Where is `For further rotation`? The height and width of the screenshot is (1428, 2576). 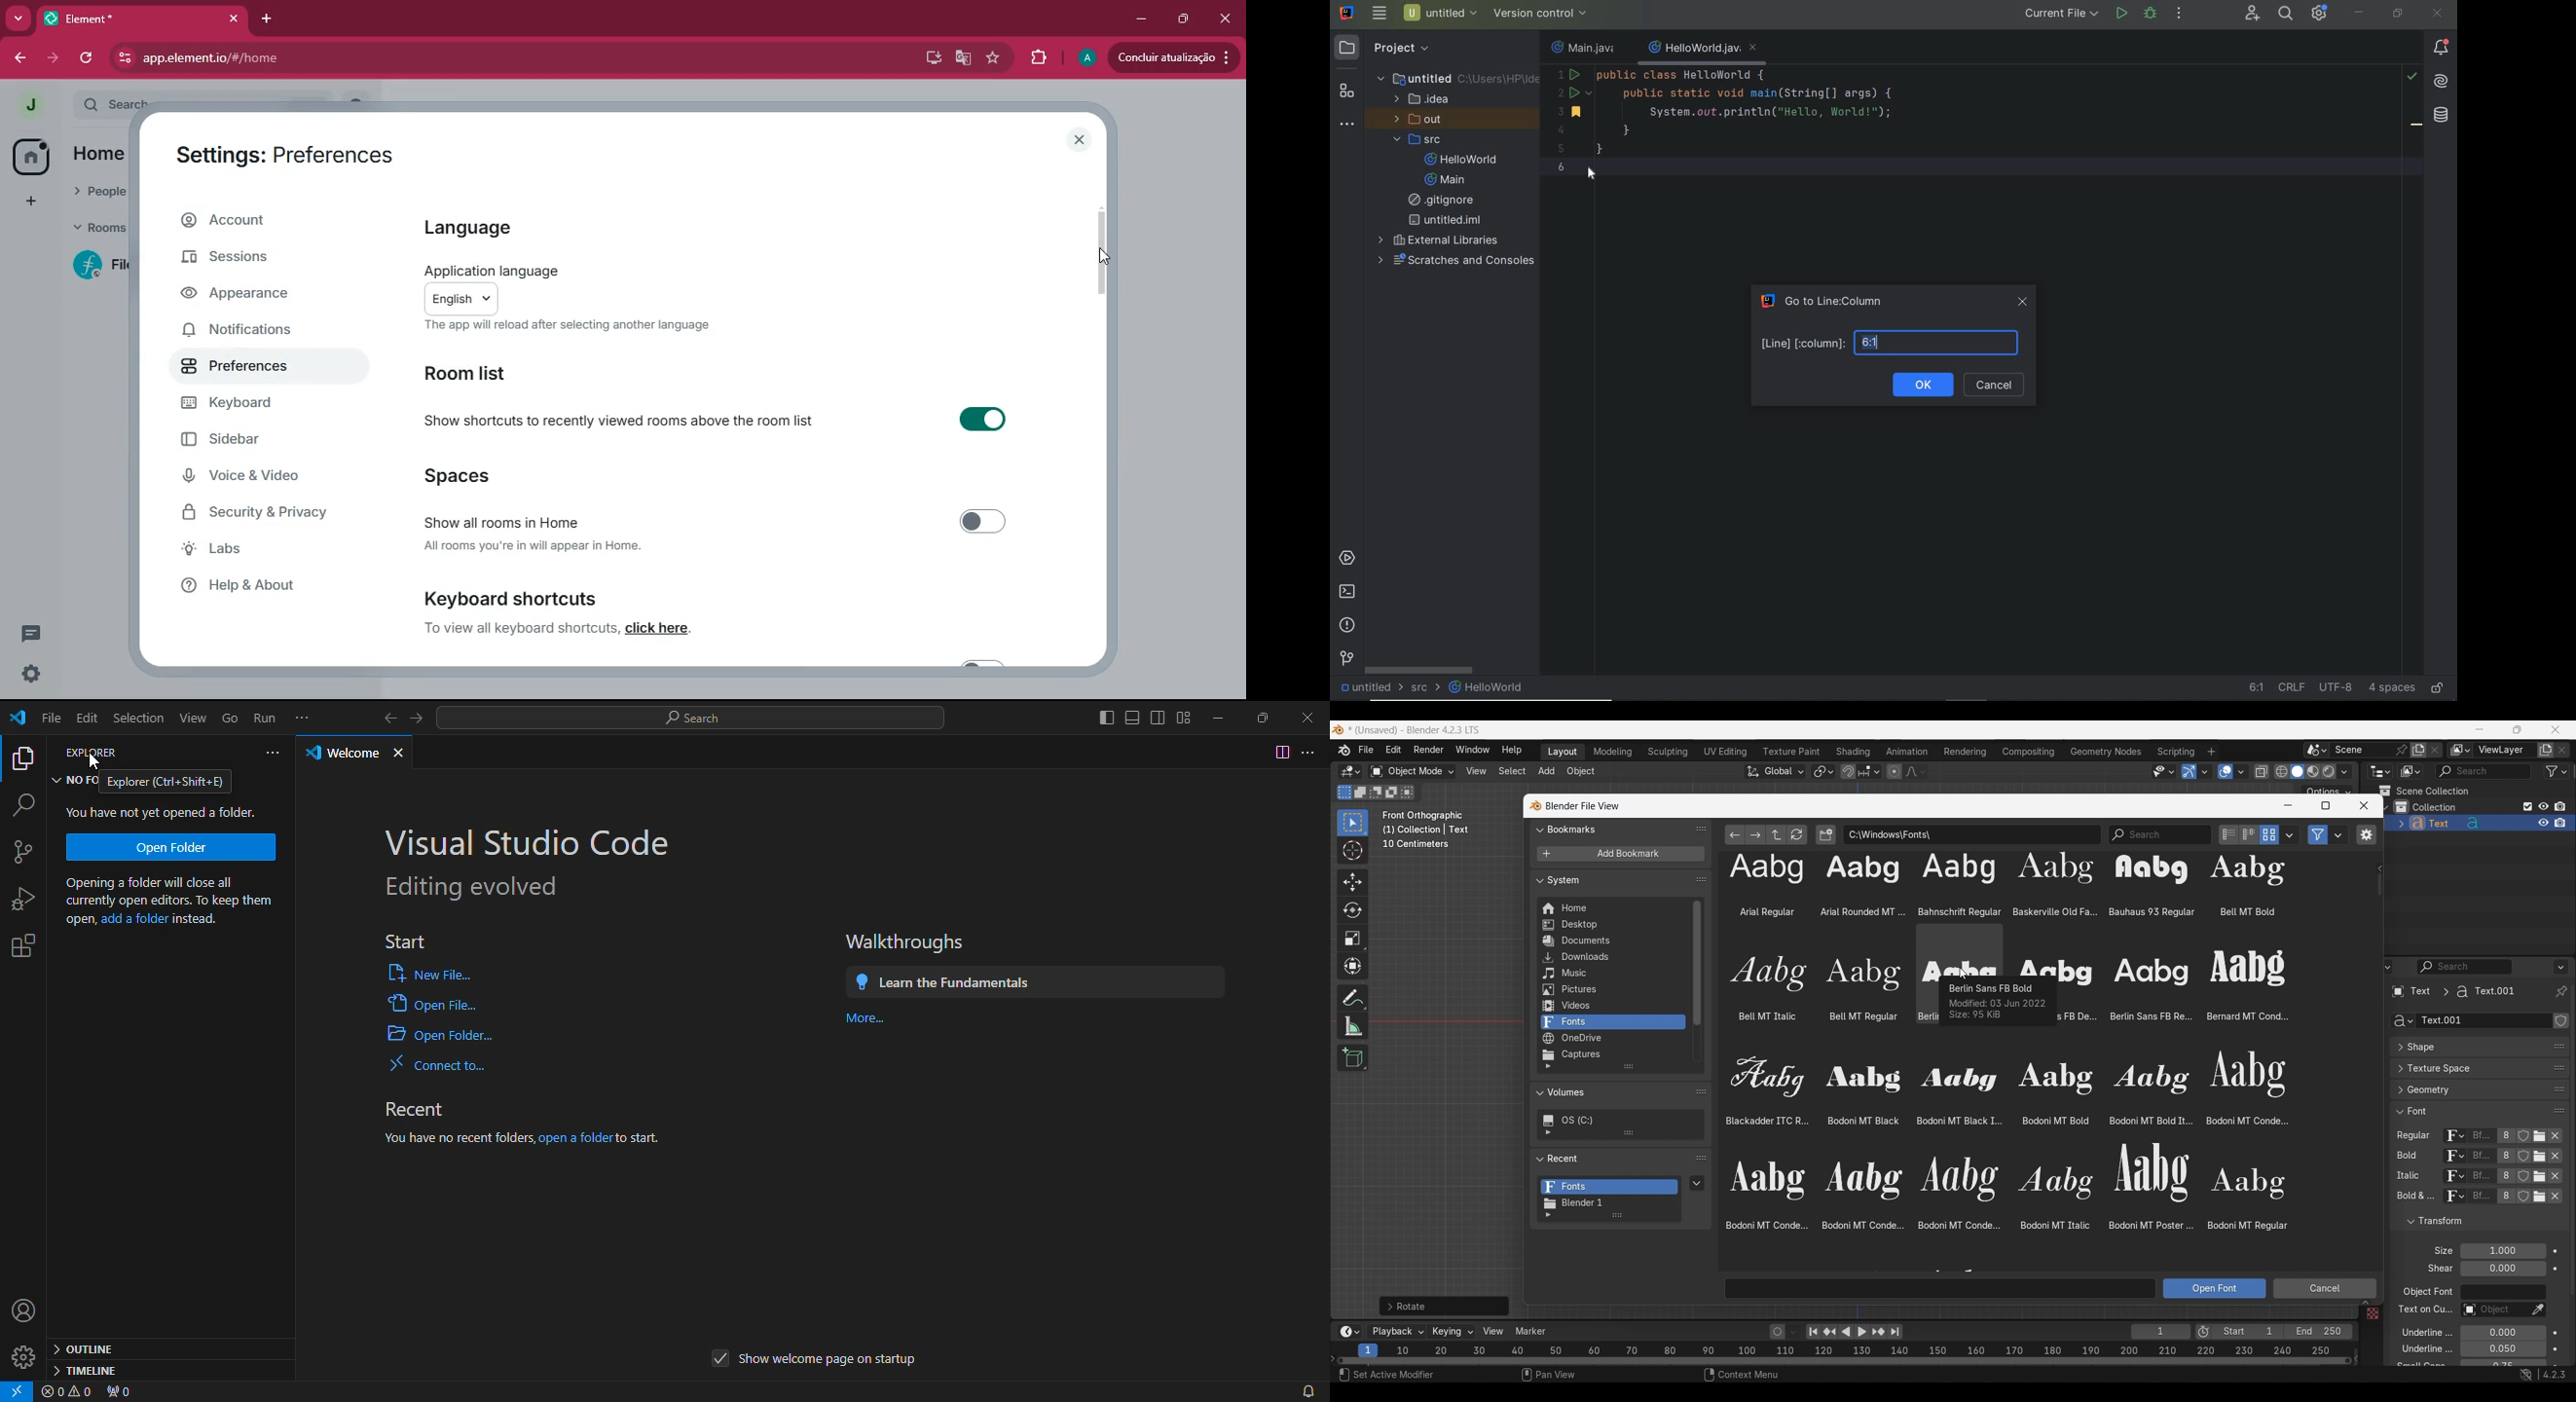
For further rotation is located at coordinates (1444, 1306).